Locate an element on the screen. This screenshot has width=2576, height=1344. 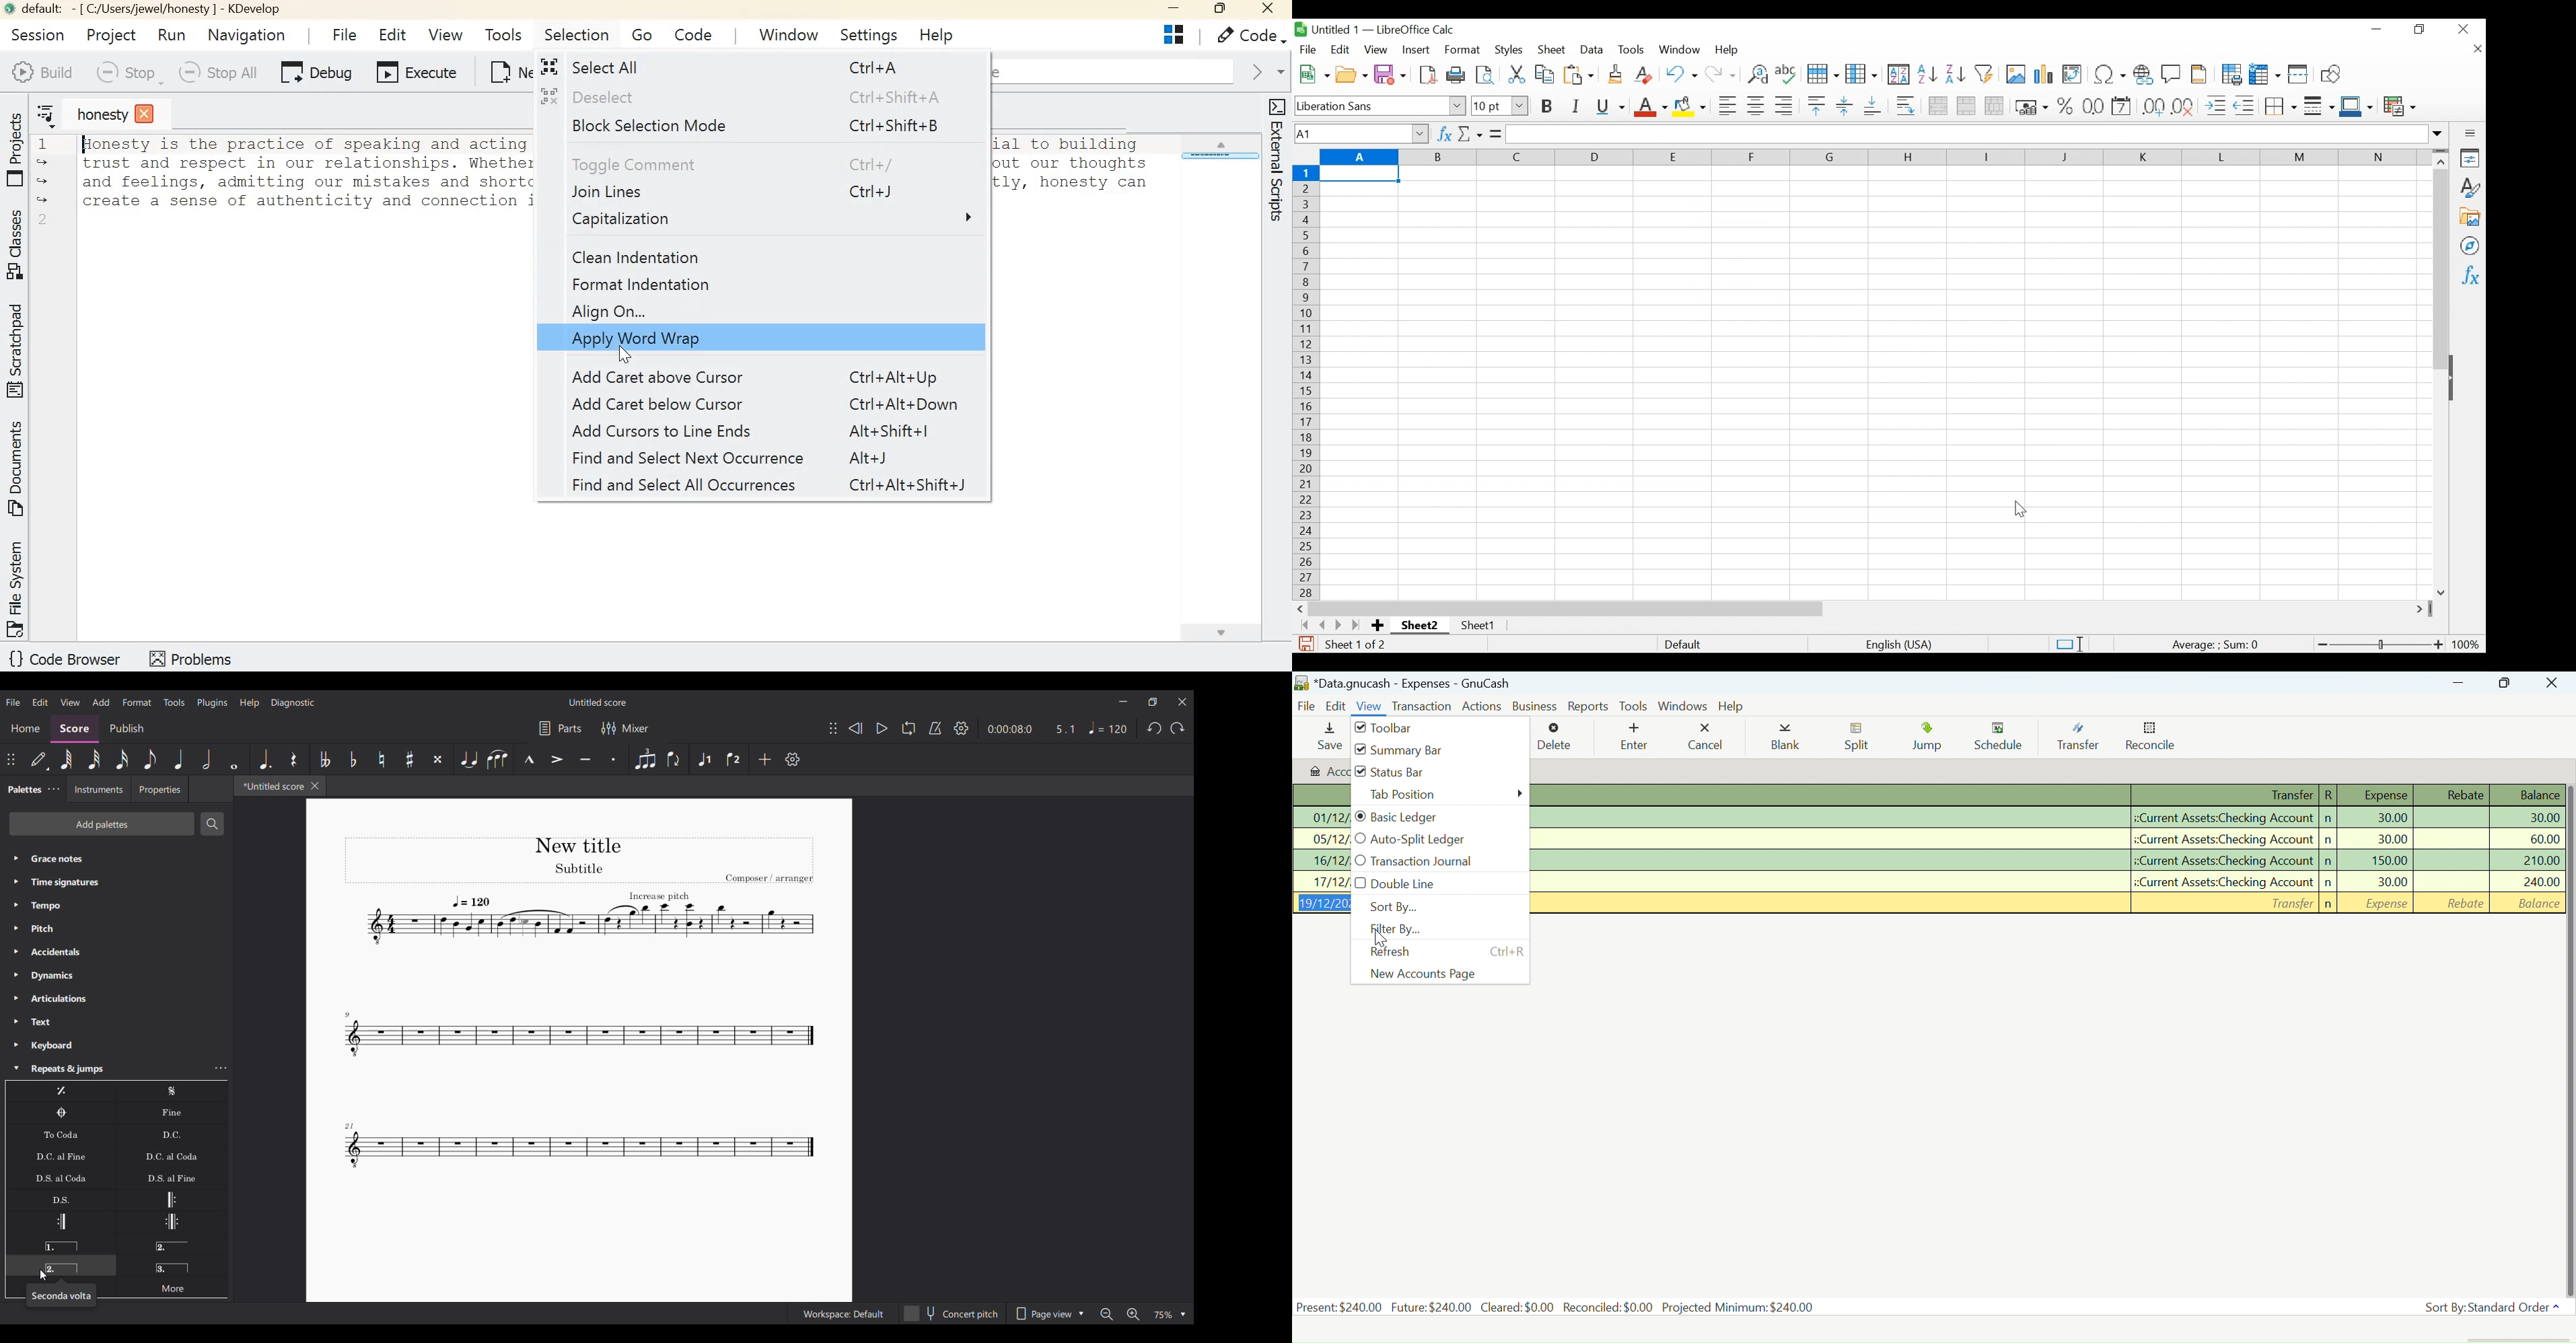
Insert Shapes is located at coordinates (2330, 75).